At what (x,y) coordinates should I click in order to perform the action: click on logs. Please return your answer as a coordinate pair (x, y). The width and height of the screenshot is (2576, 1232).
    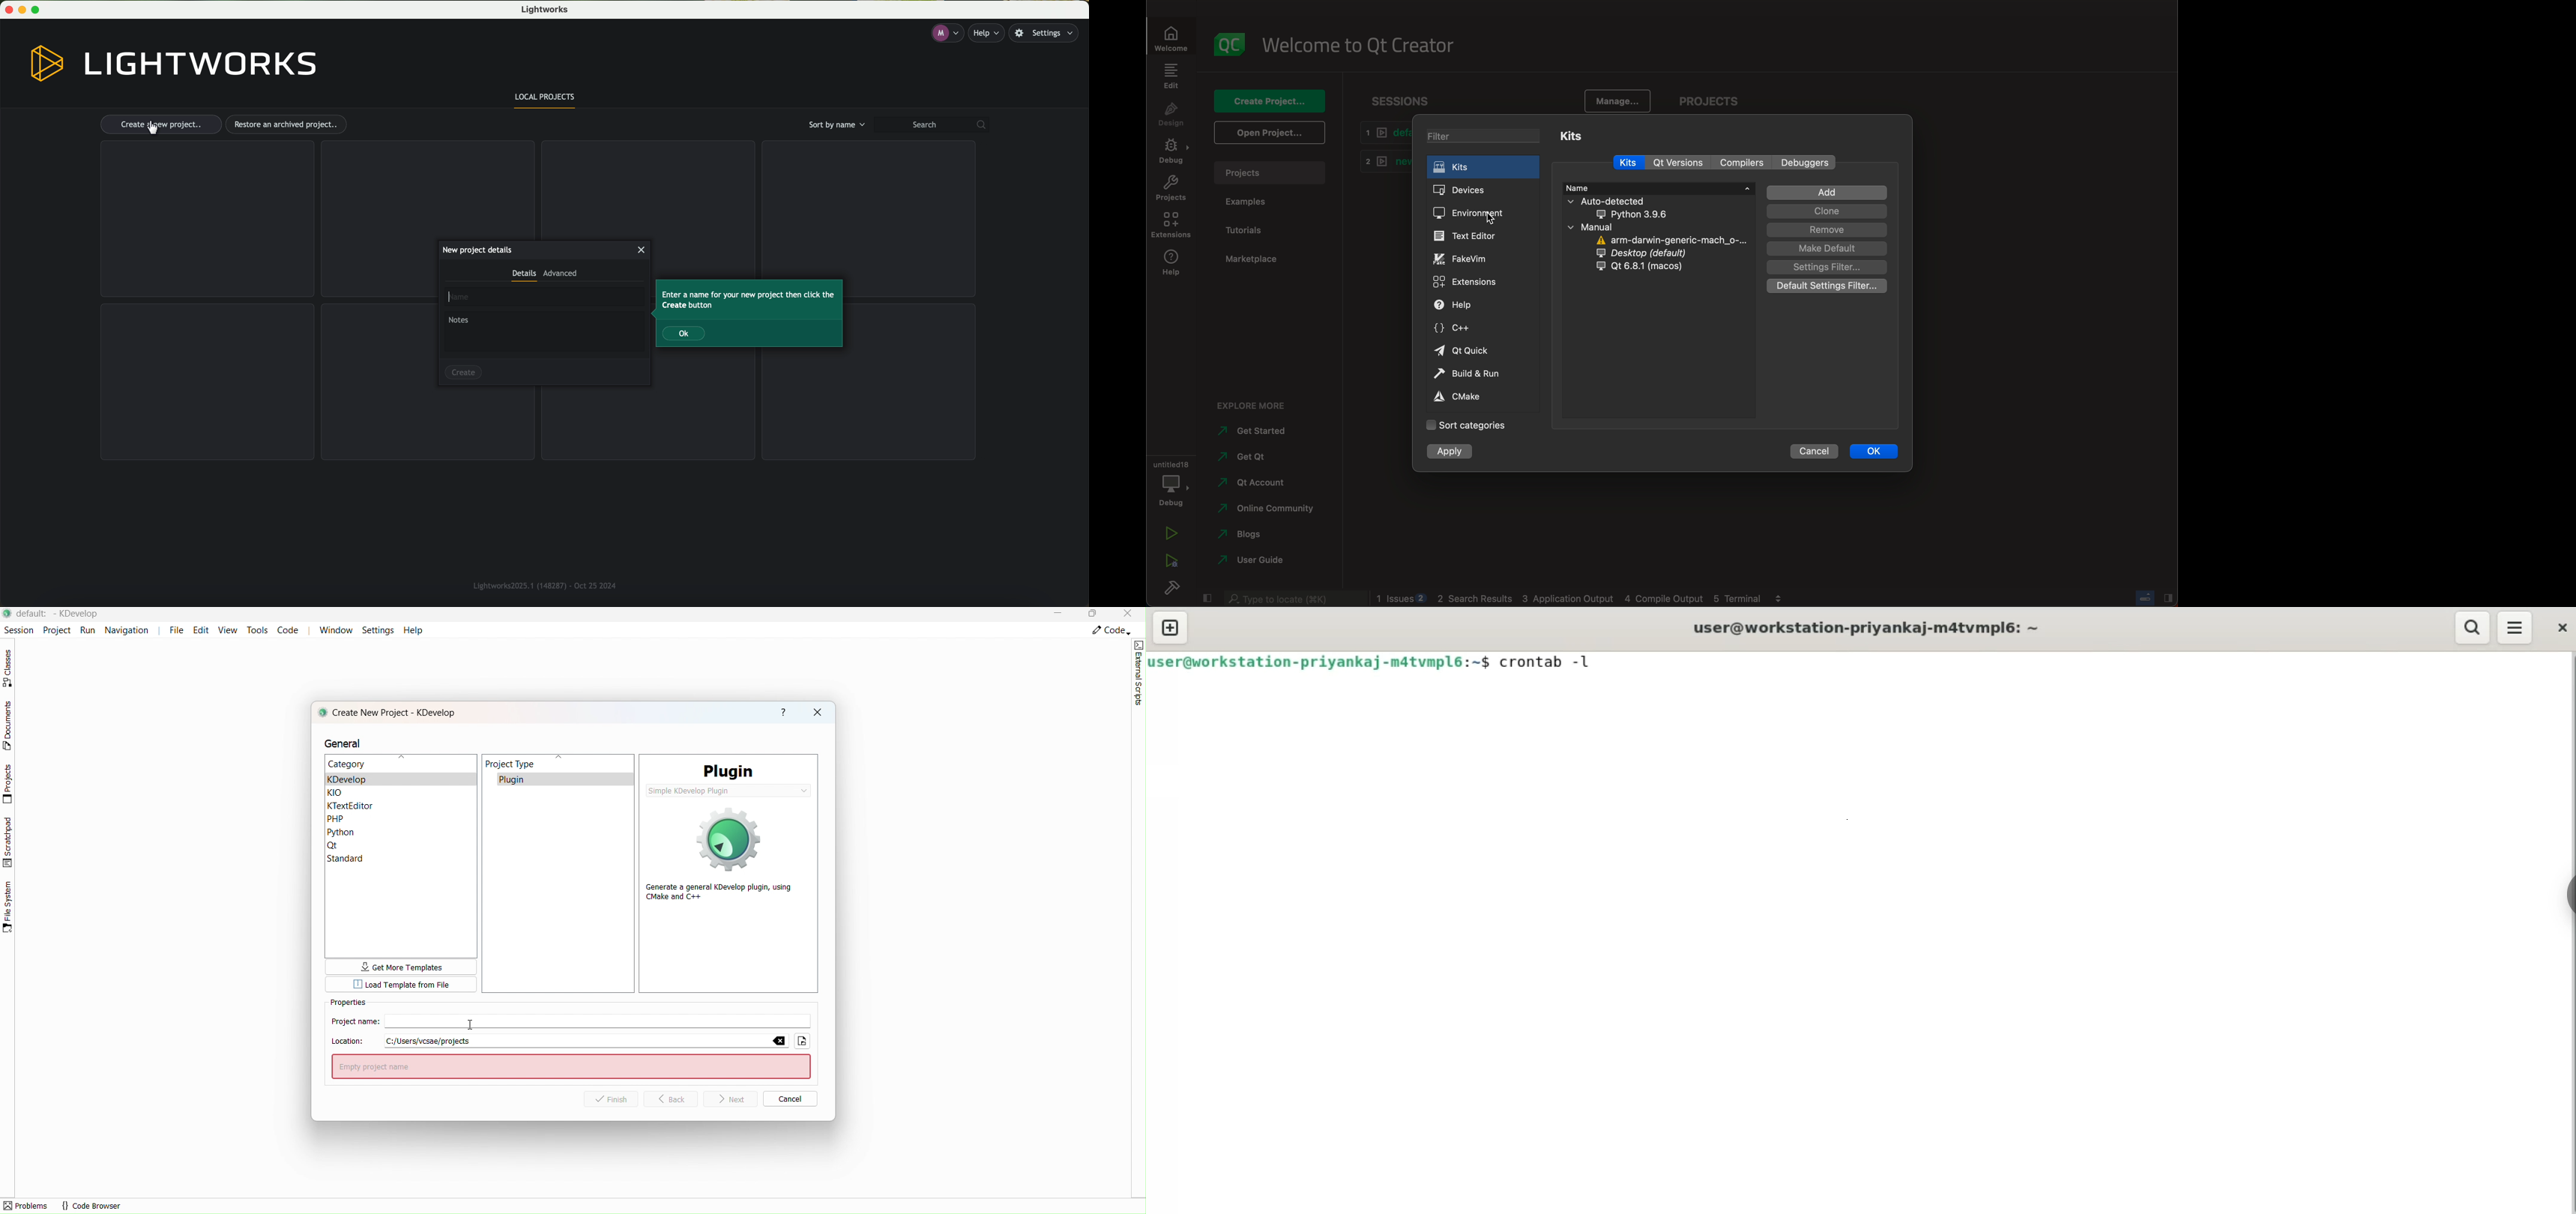
    Looking at the image, I should click on (1582, 599).